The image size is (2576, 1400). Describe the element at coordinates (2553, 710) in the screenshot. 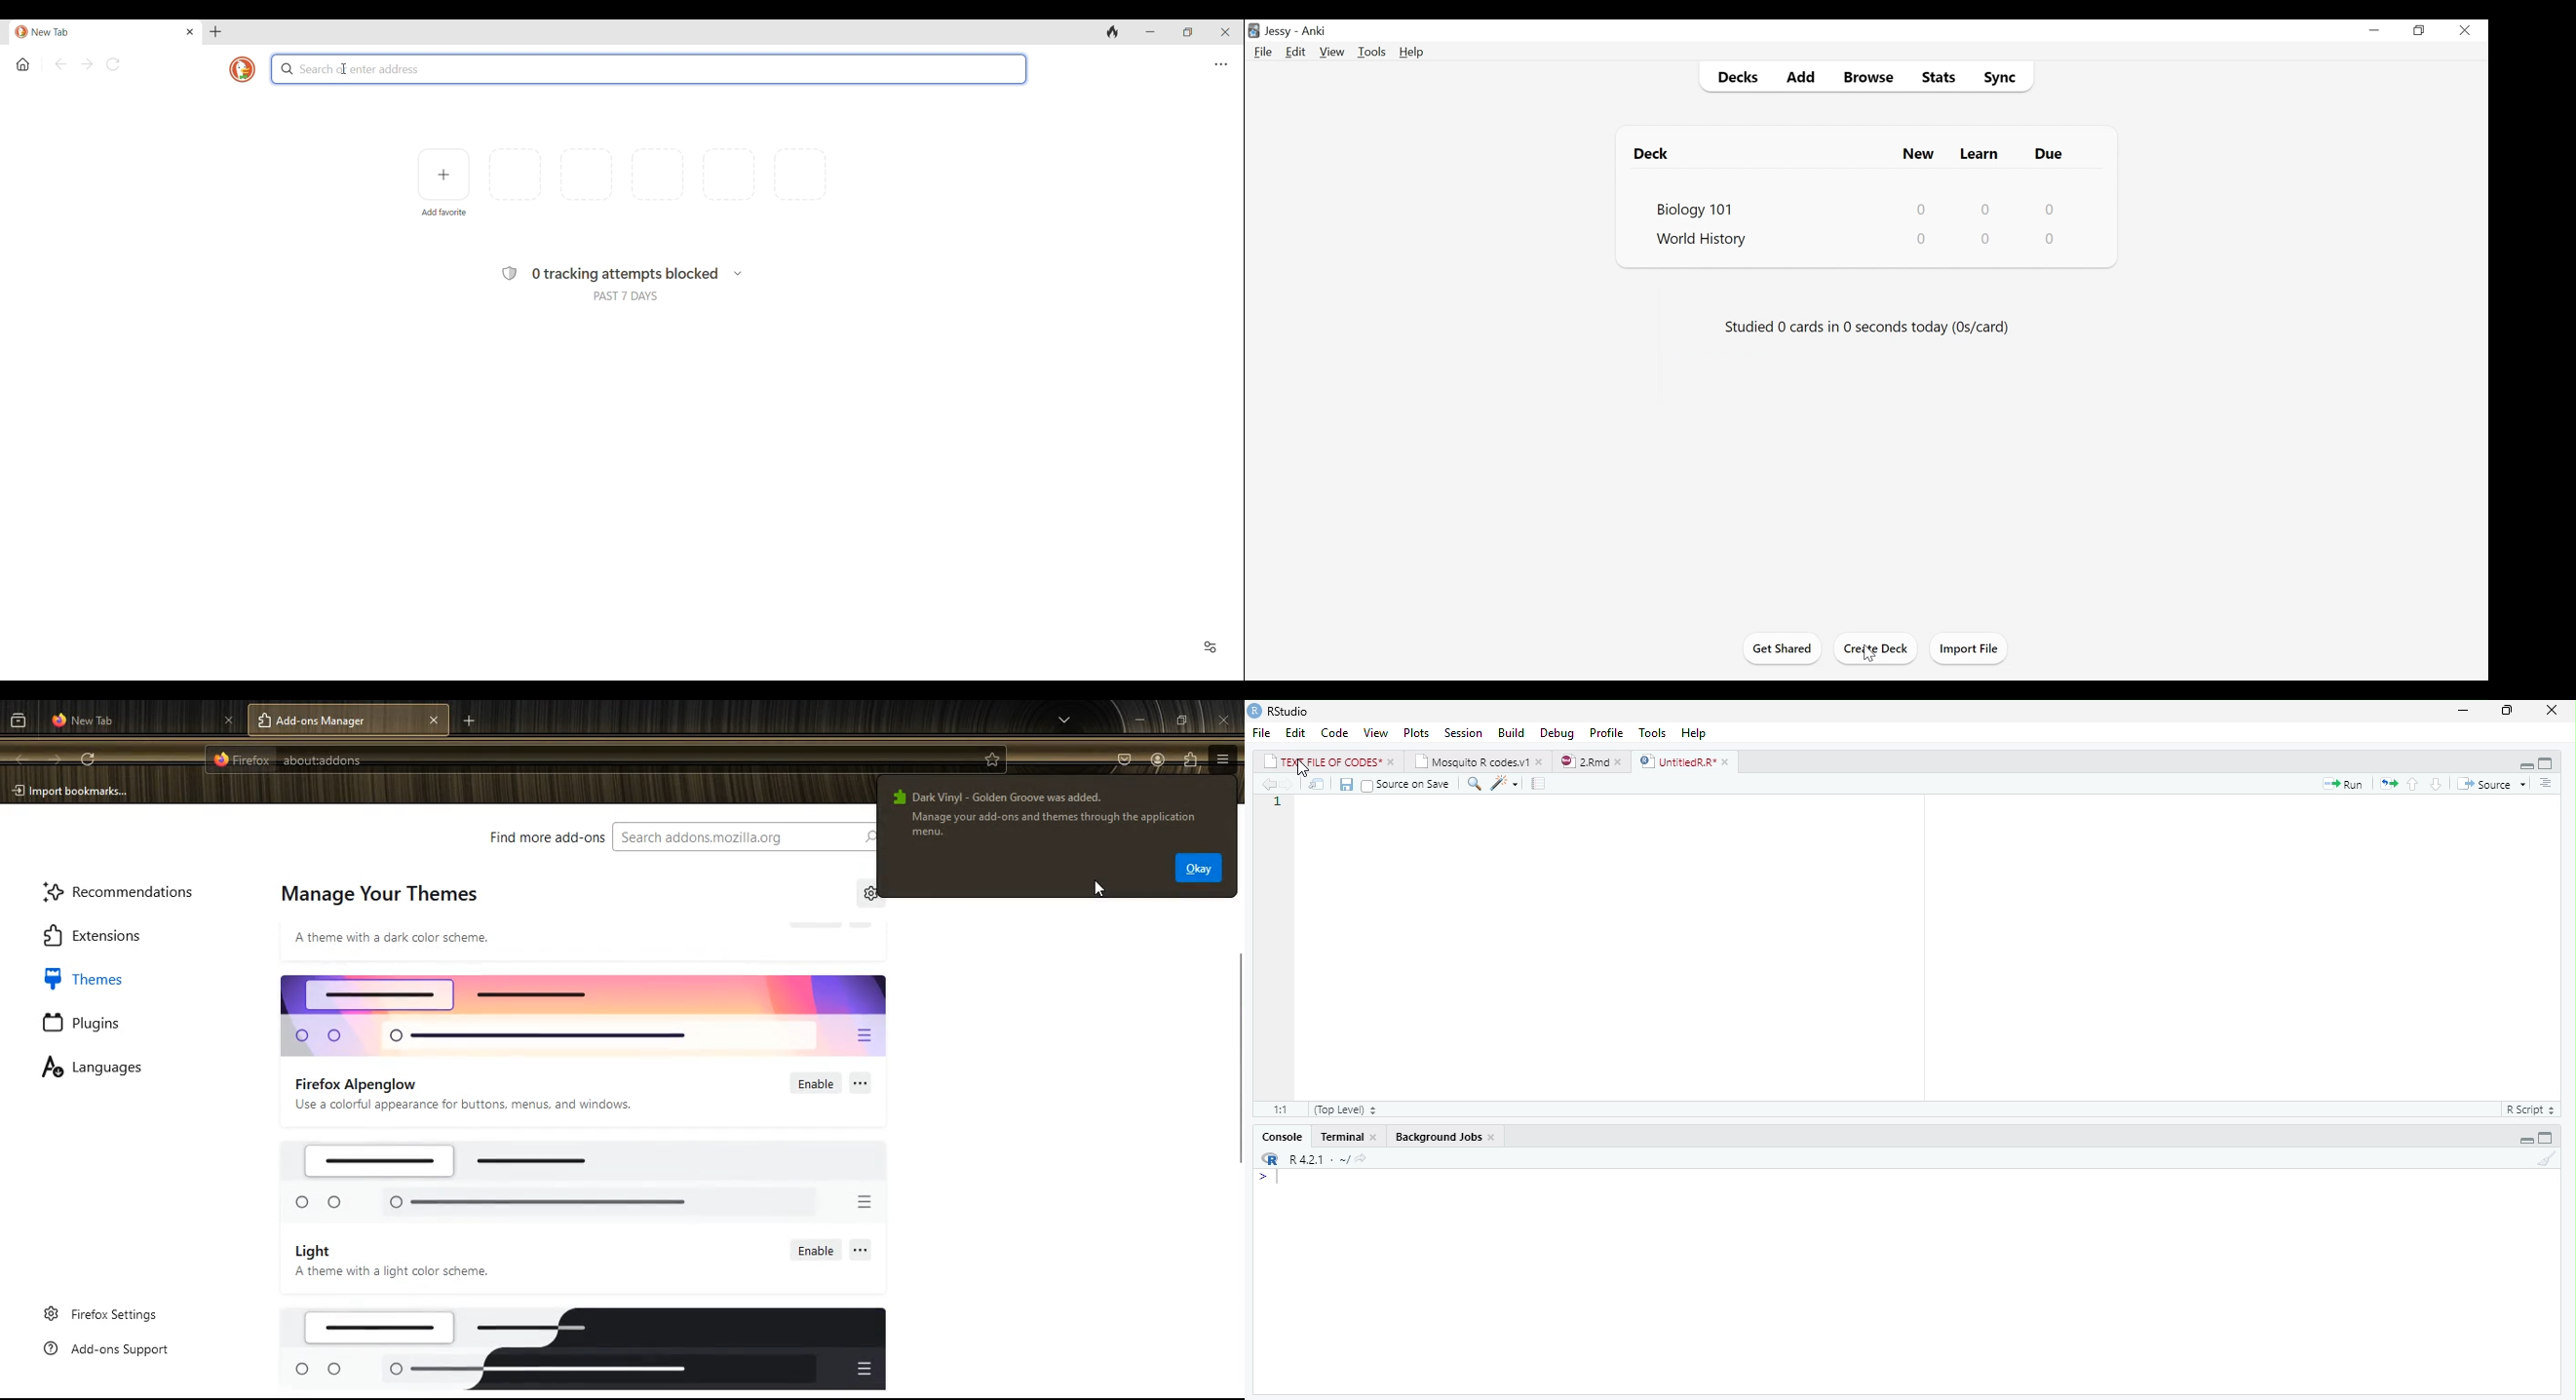

I see `Close` at that location.